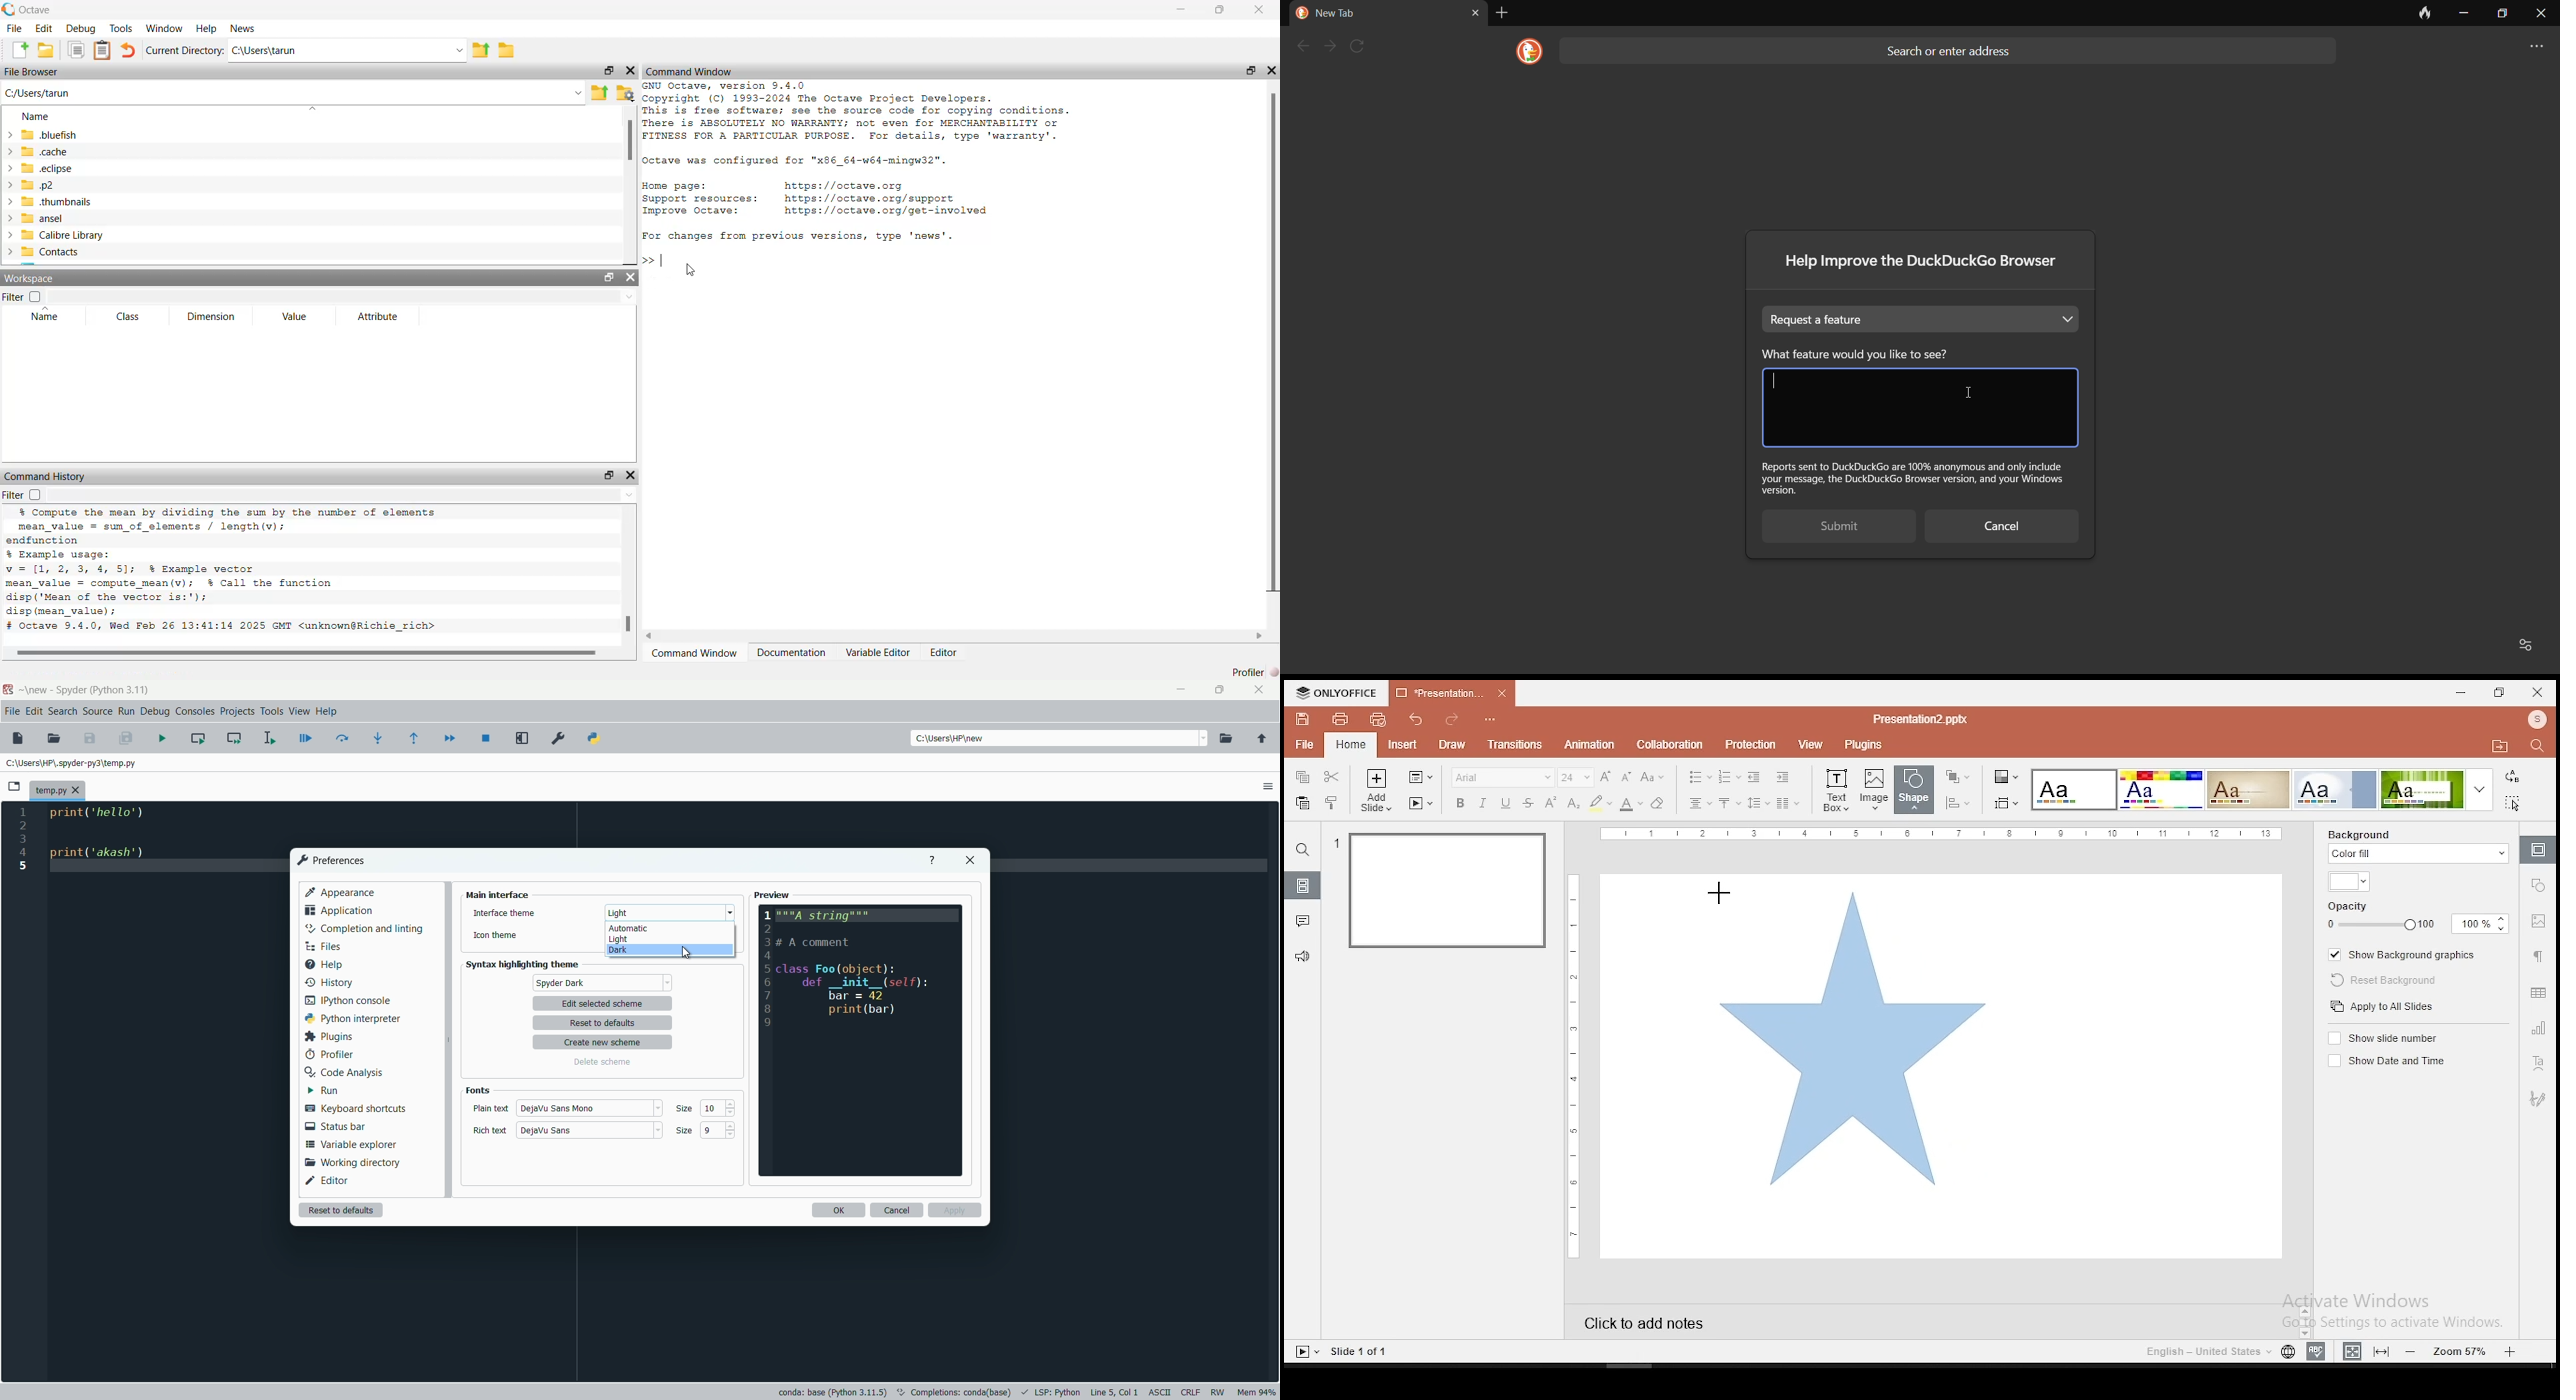  Describe the element at coordinates (329, 1180) in the screenshot. I see `editor` at that location.